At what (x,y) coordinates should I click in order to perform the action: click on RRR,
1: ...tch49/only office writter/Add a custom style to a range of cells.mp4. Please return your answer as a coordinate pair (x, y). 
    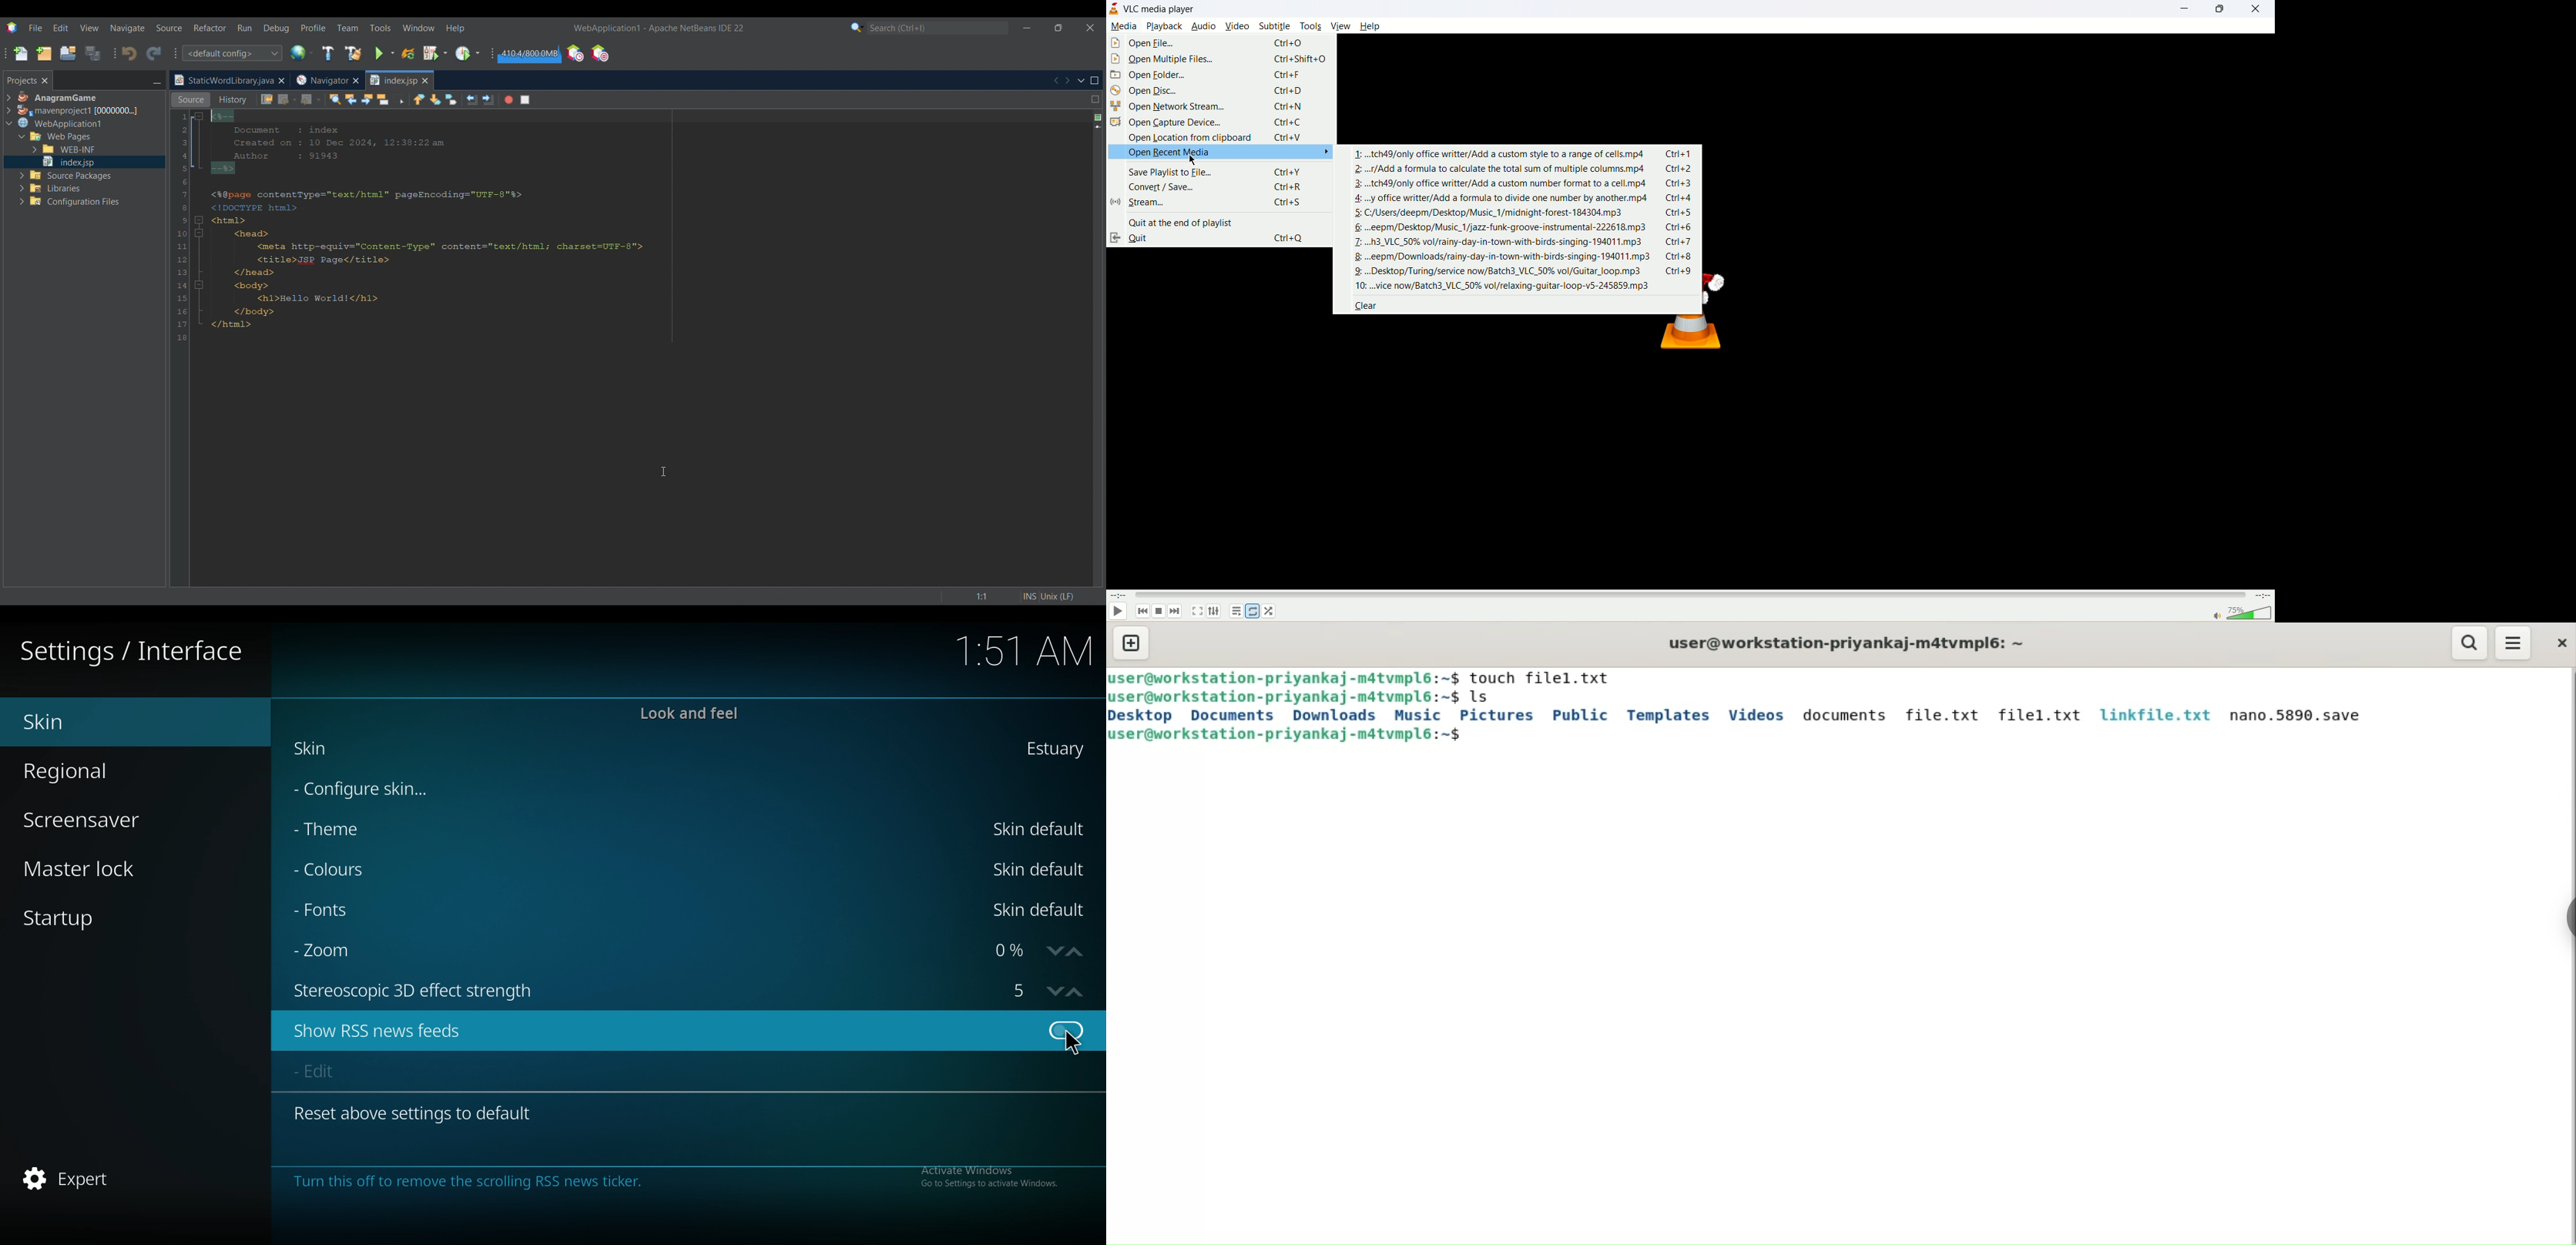
    Looking at the image, I should click on (1501, 153).